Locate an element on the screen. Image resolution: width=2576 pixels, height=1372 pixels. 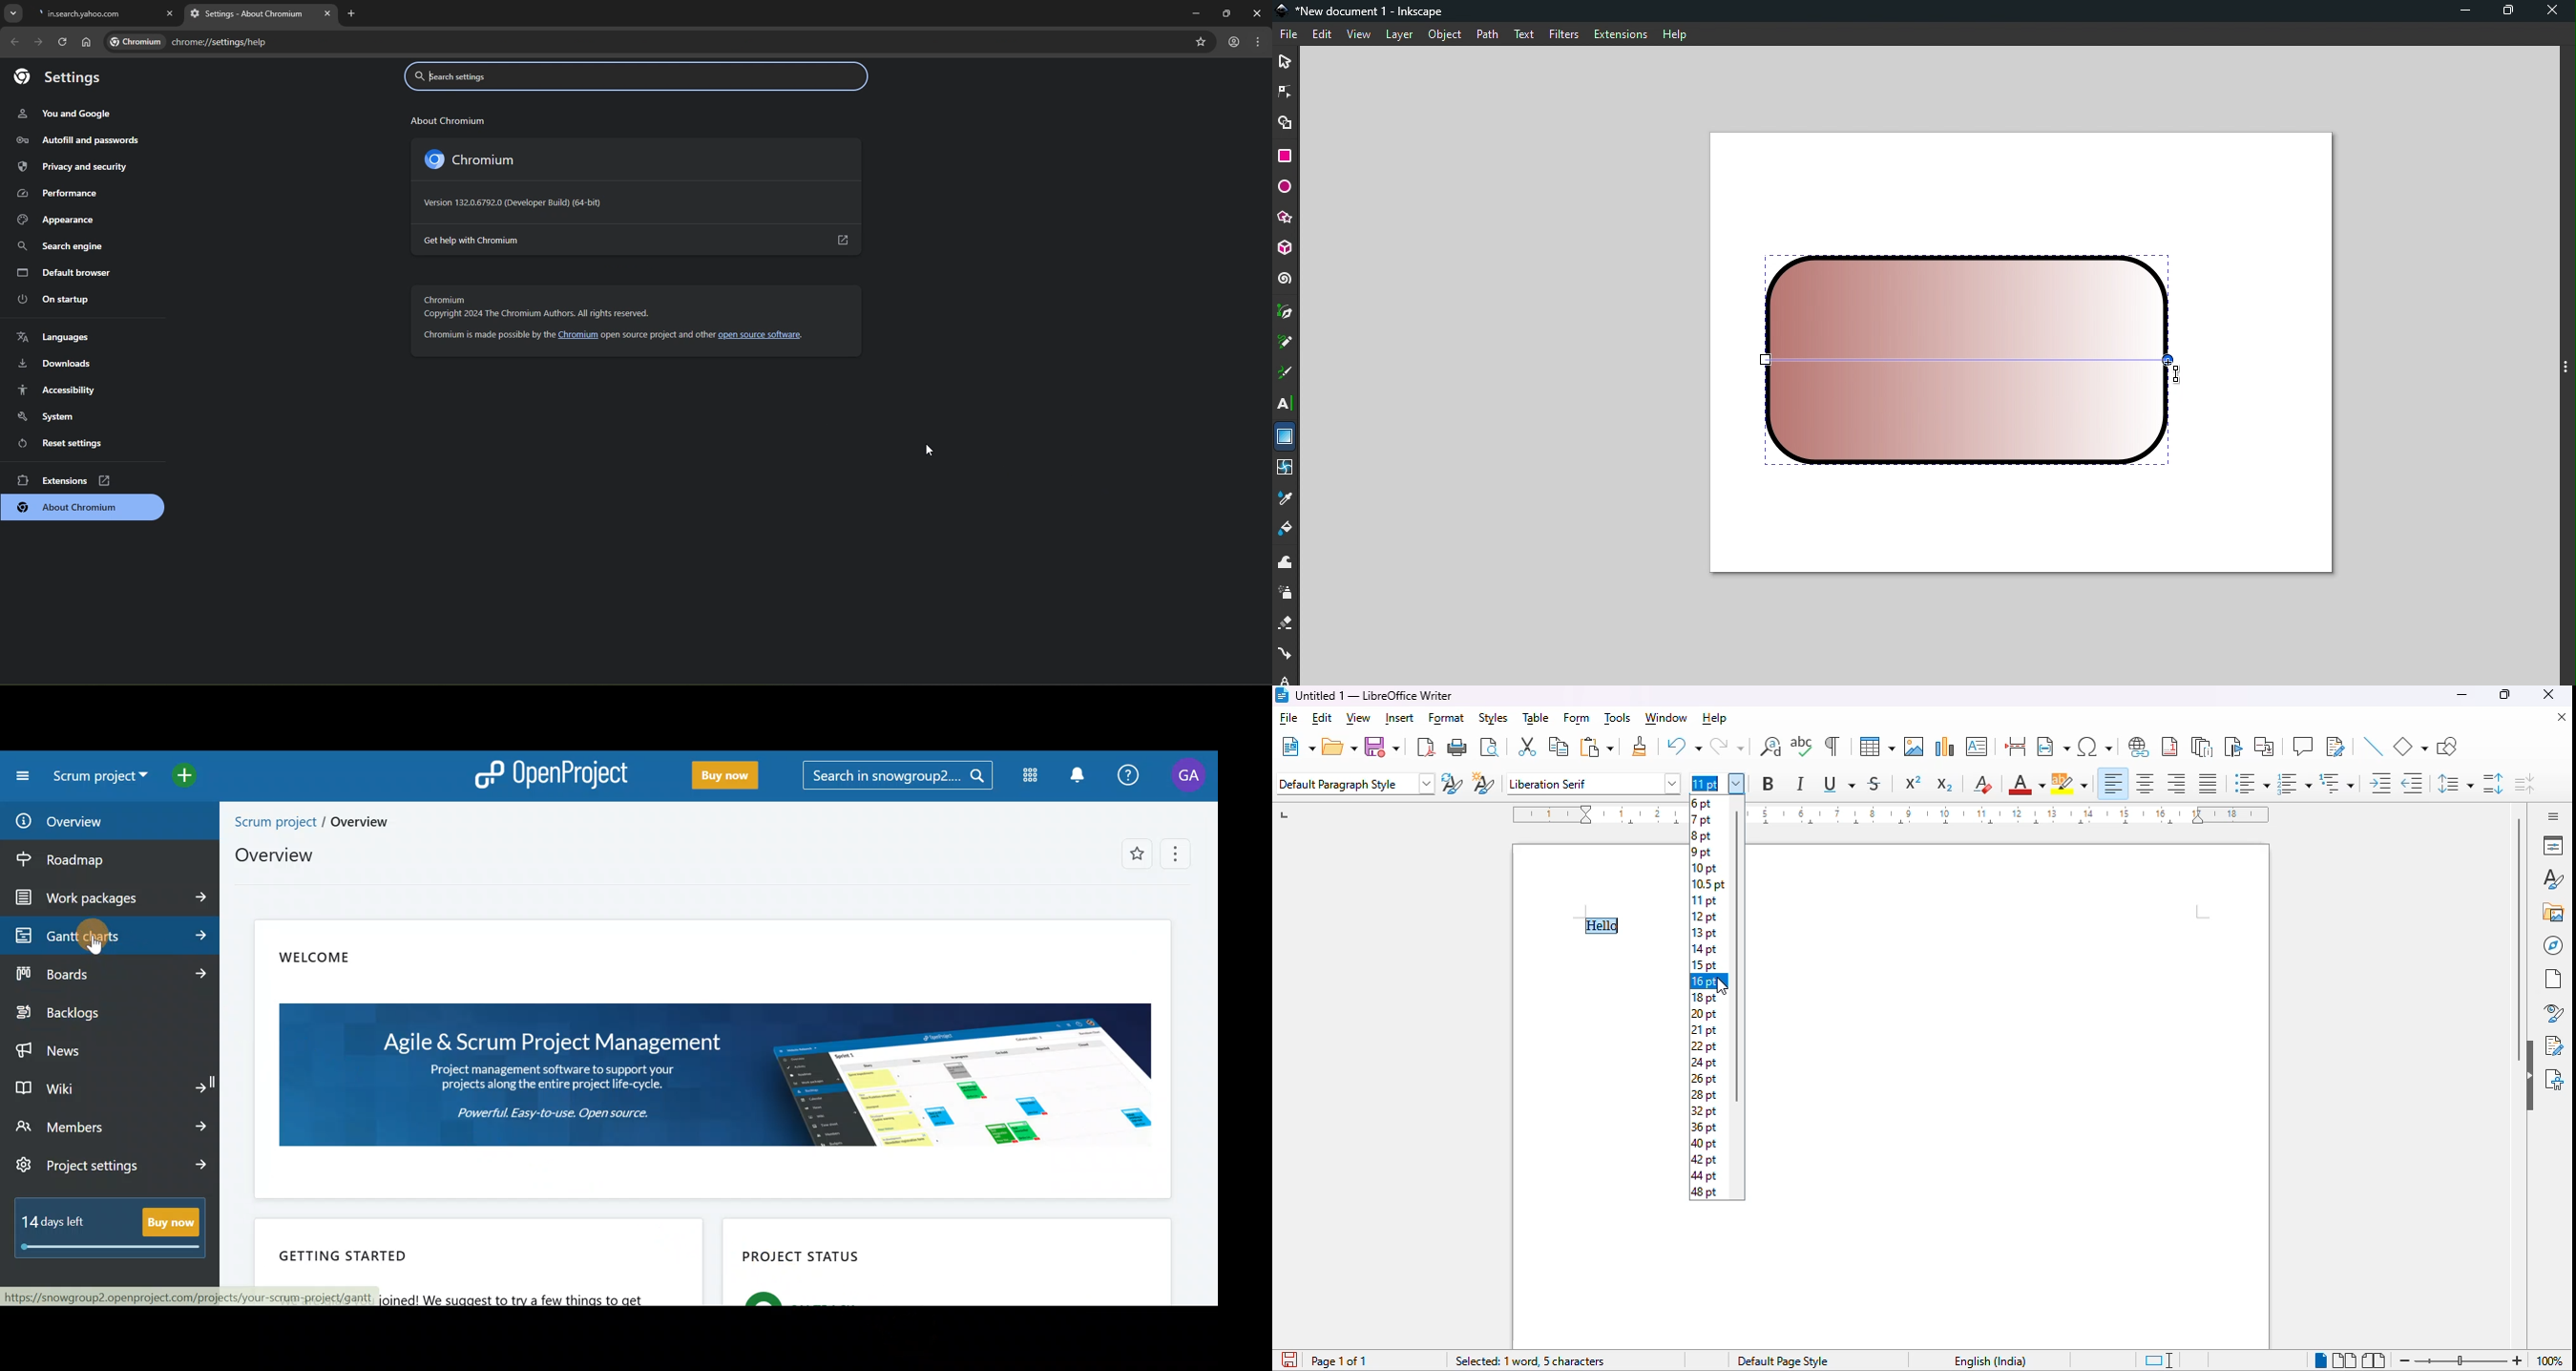
insert chart is located at coordinates (1945, 746).